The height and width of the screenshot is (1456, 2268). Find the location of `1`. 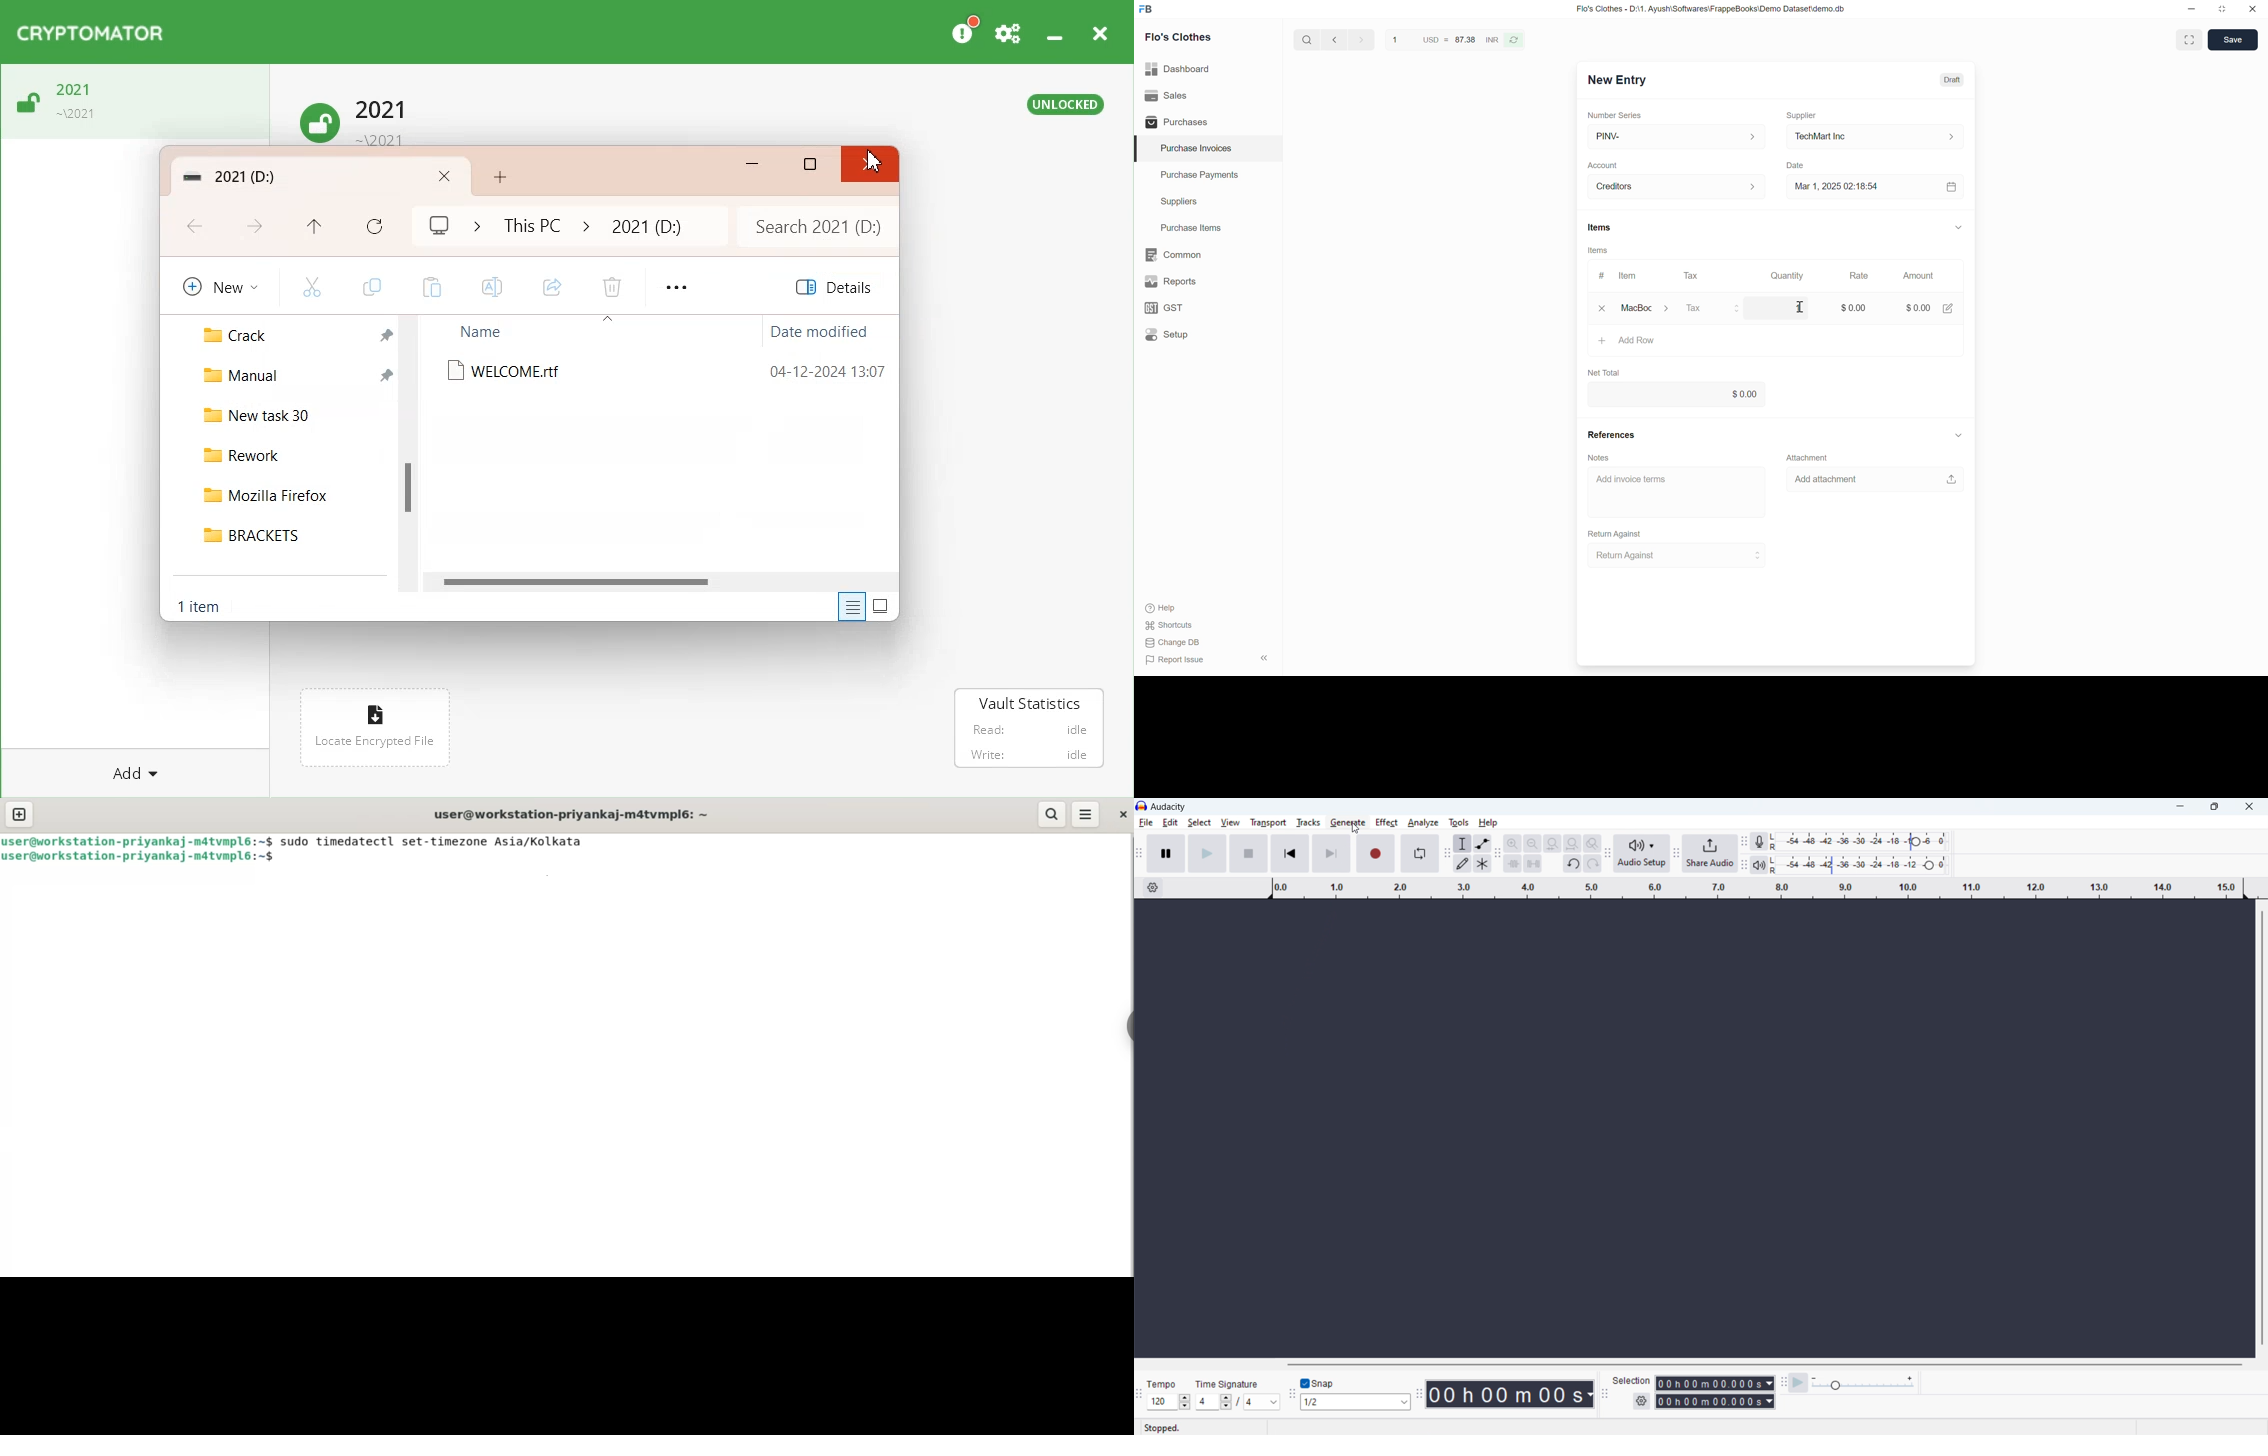

1 is located at coordinates (1795, 307).